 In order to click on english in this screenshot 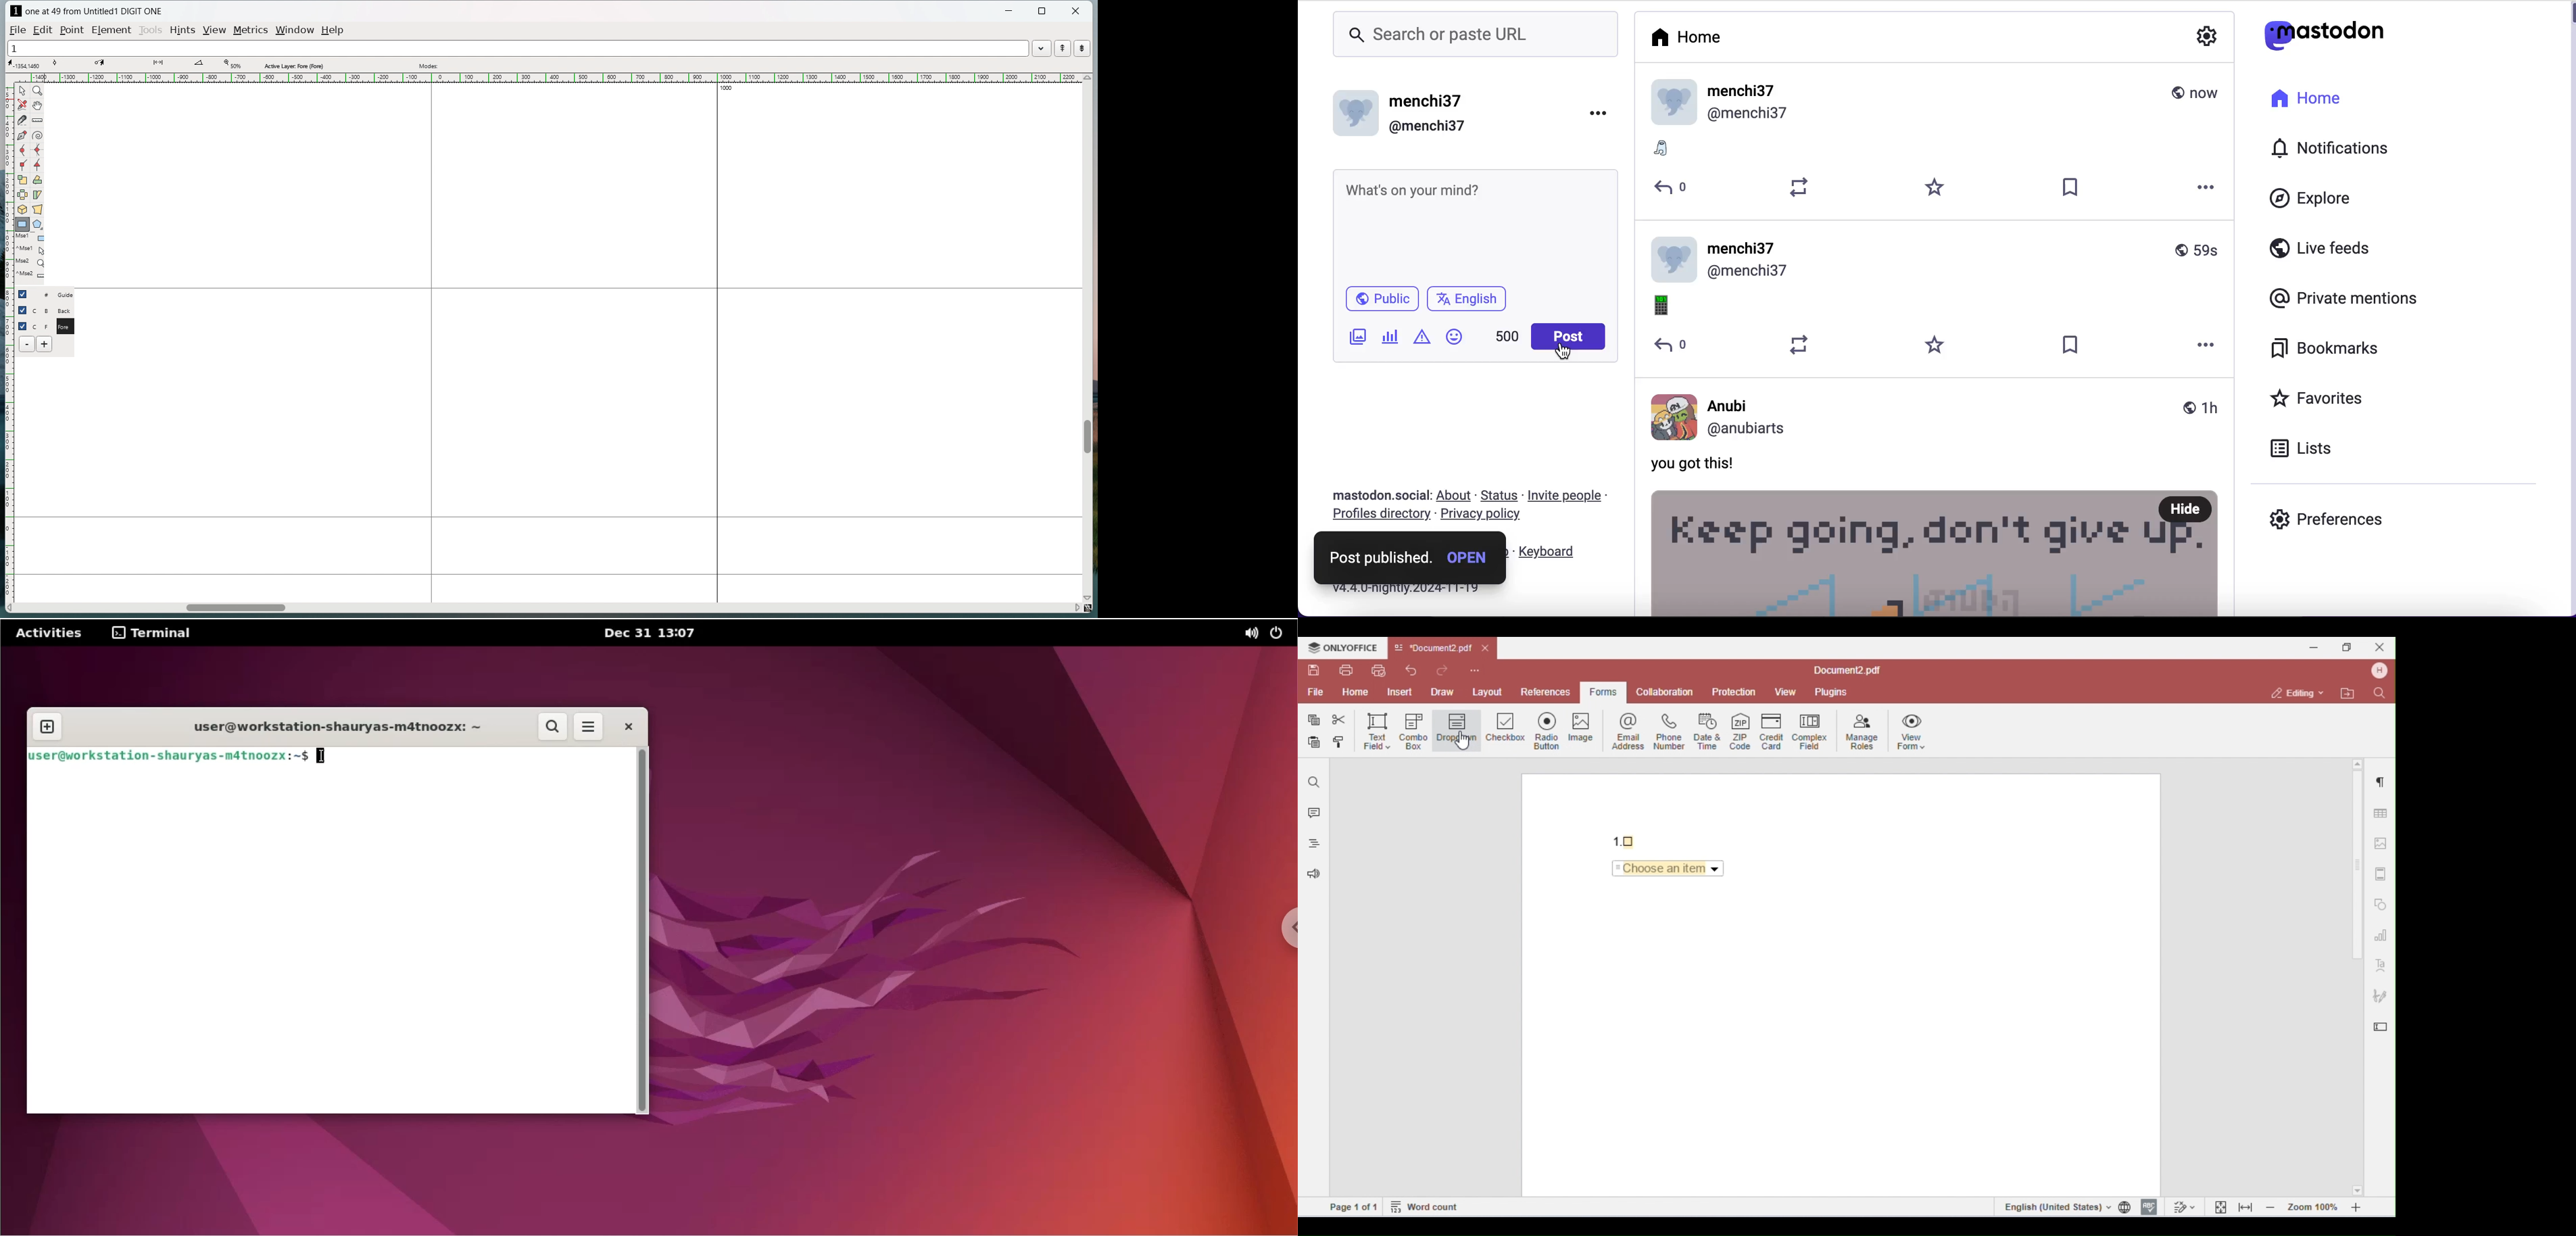, I will do `click(1468, 300)`.